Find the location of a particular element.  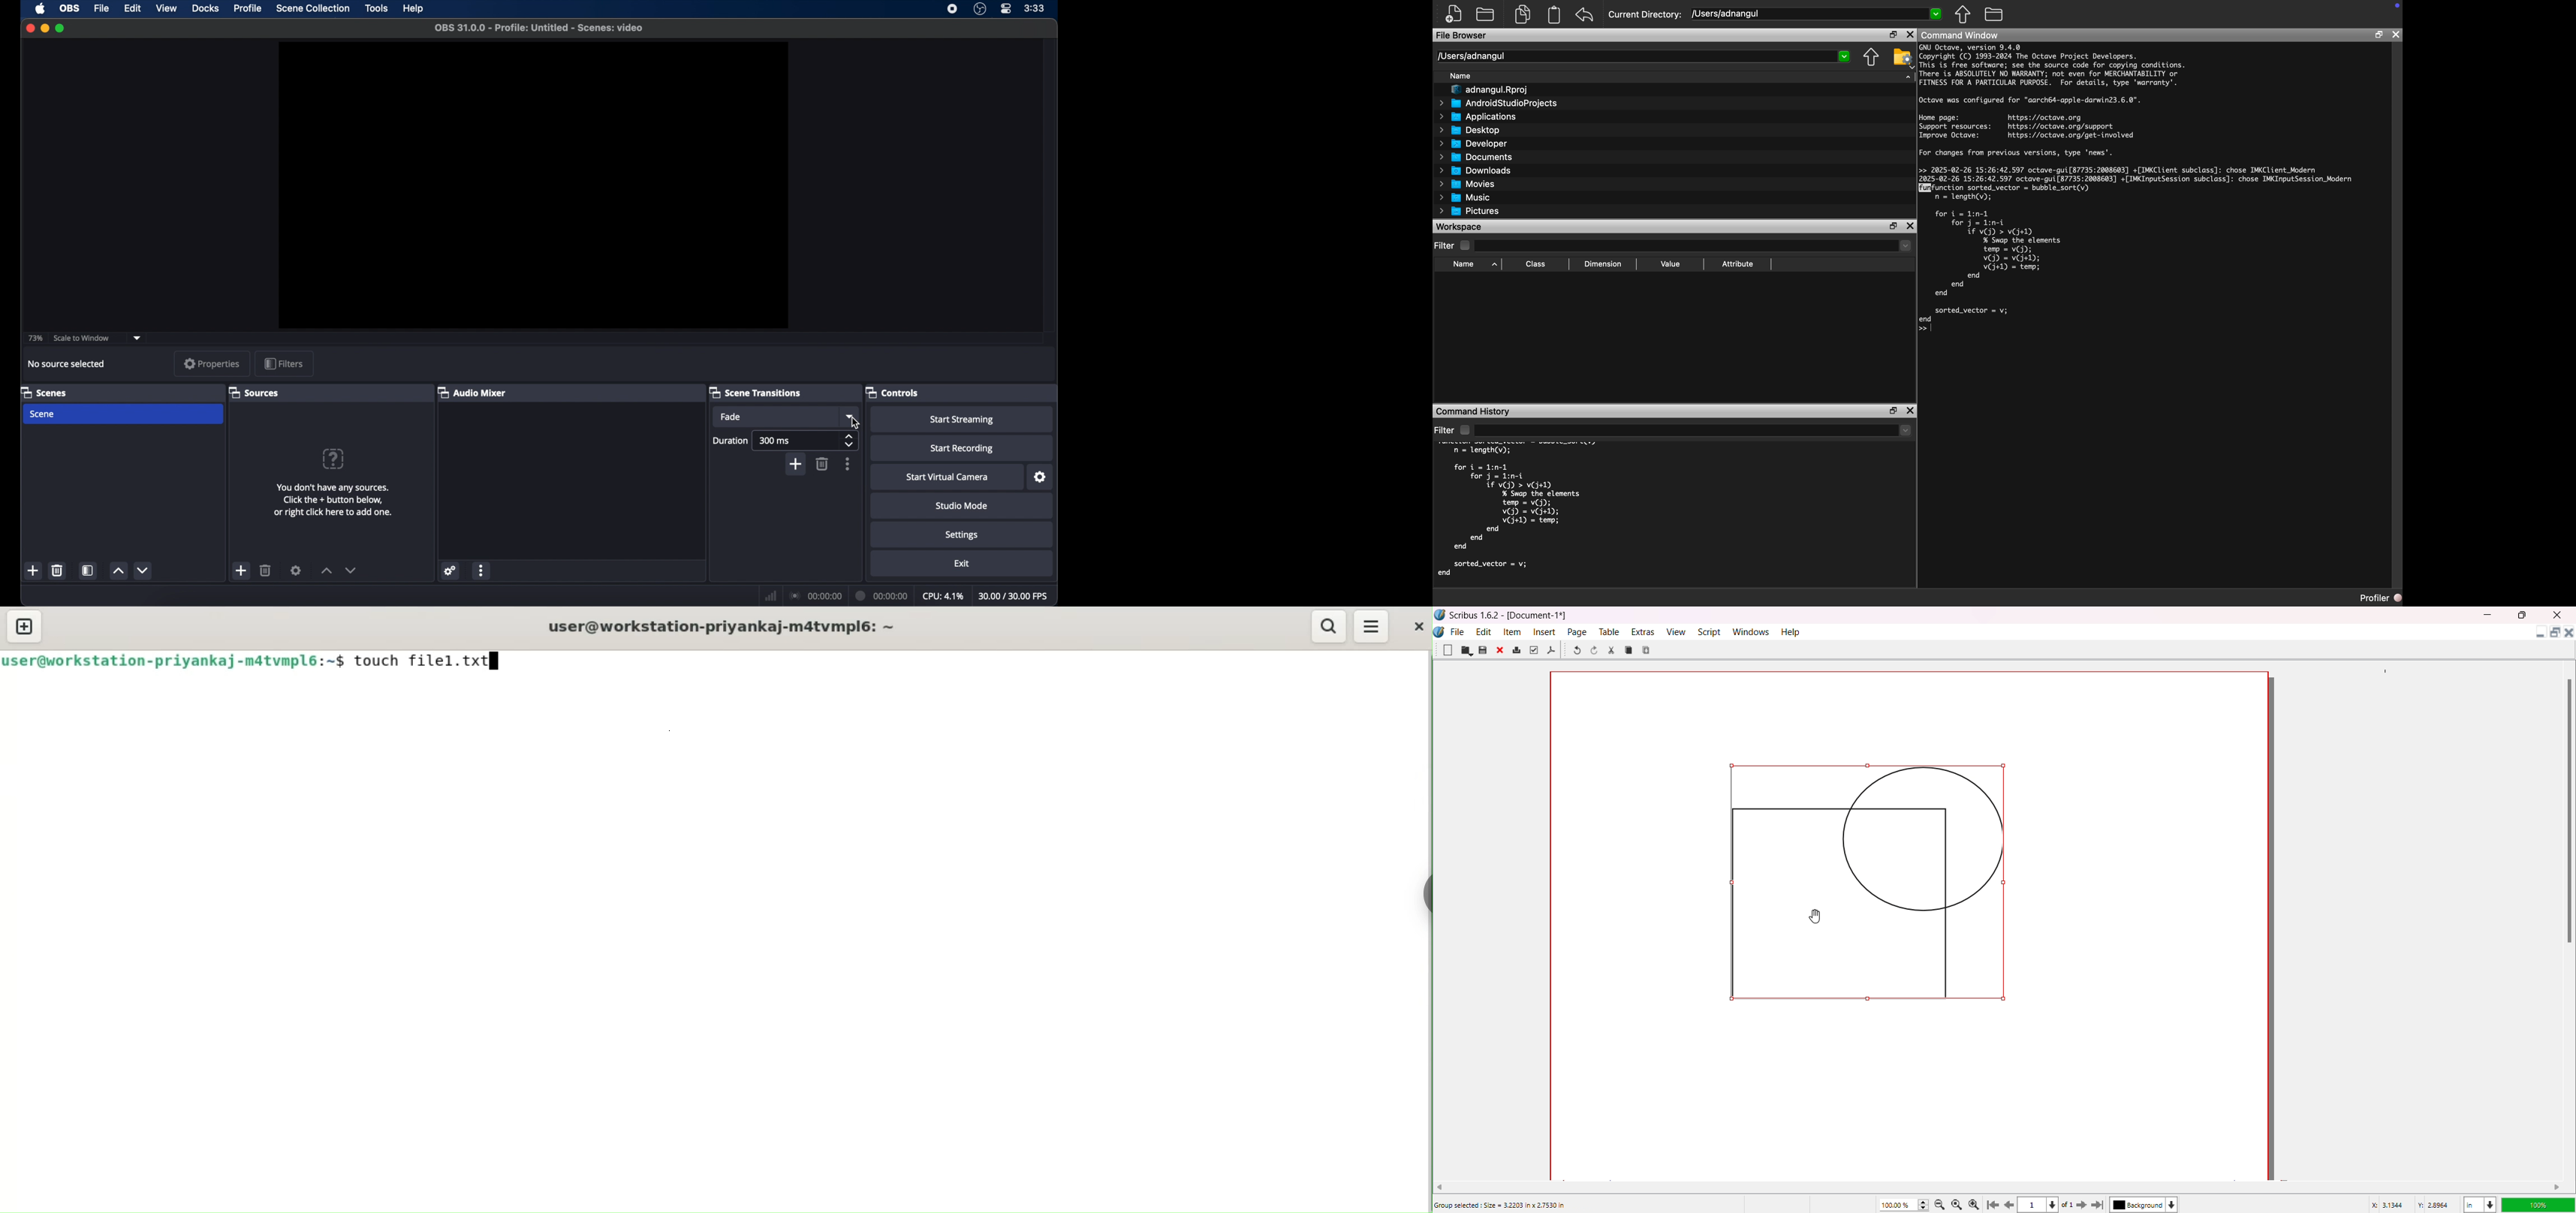

Redo is located at coordinates (1596, 652).